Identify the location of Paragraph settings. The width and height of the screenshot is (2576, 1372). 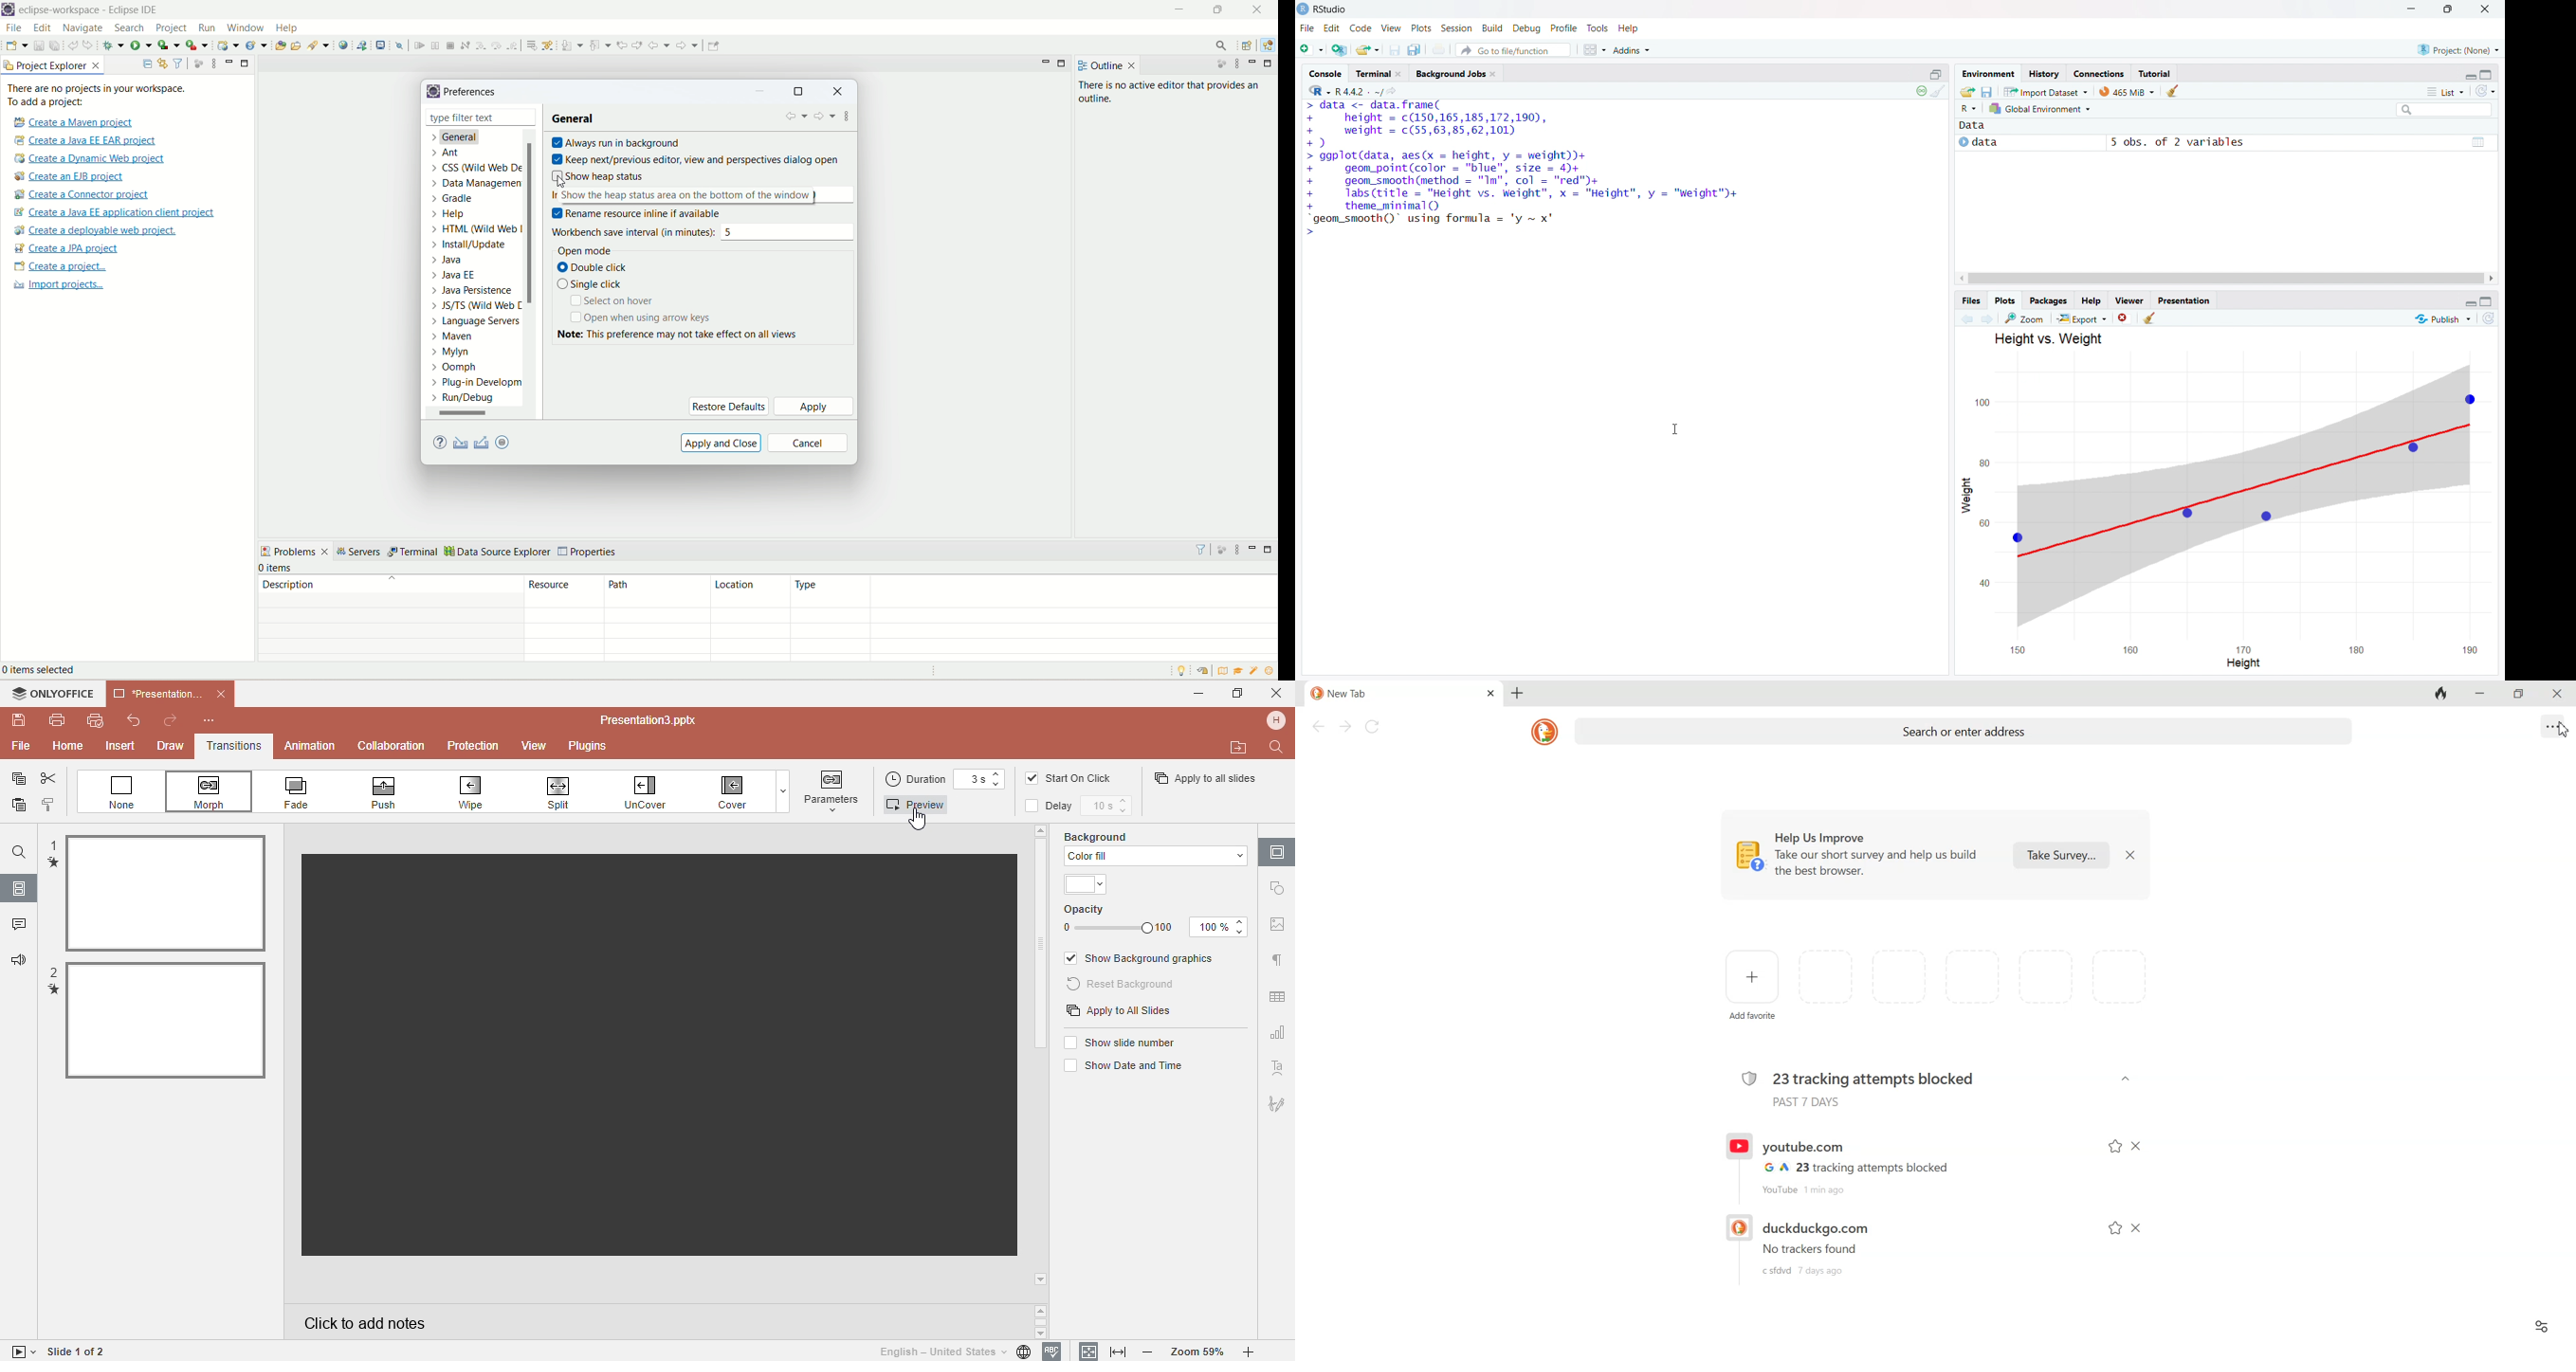
(1276, 960).